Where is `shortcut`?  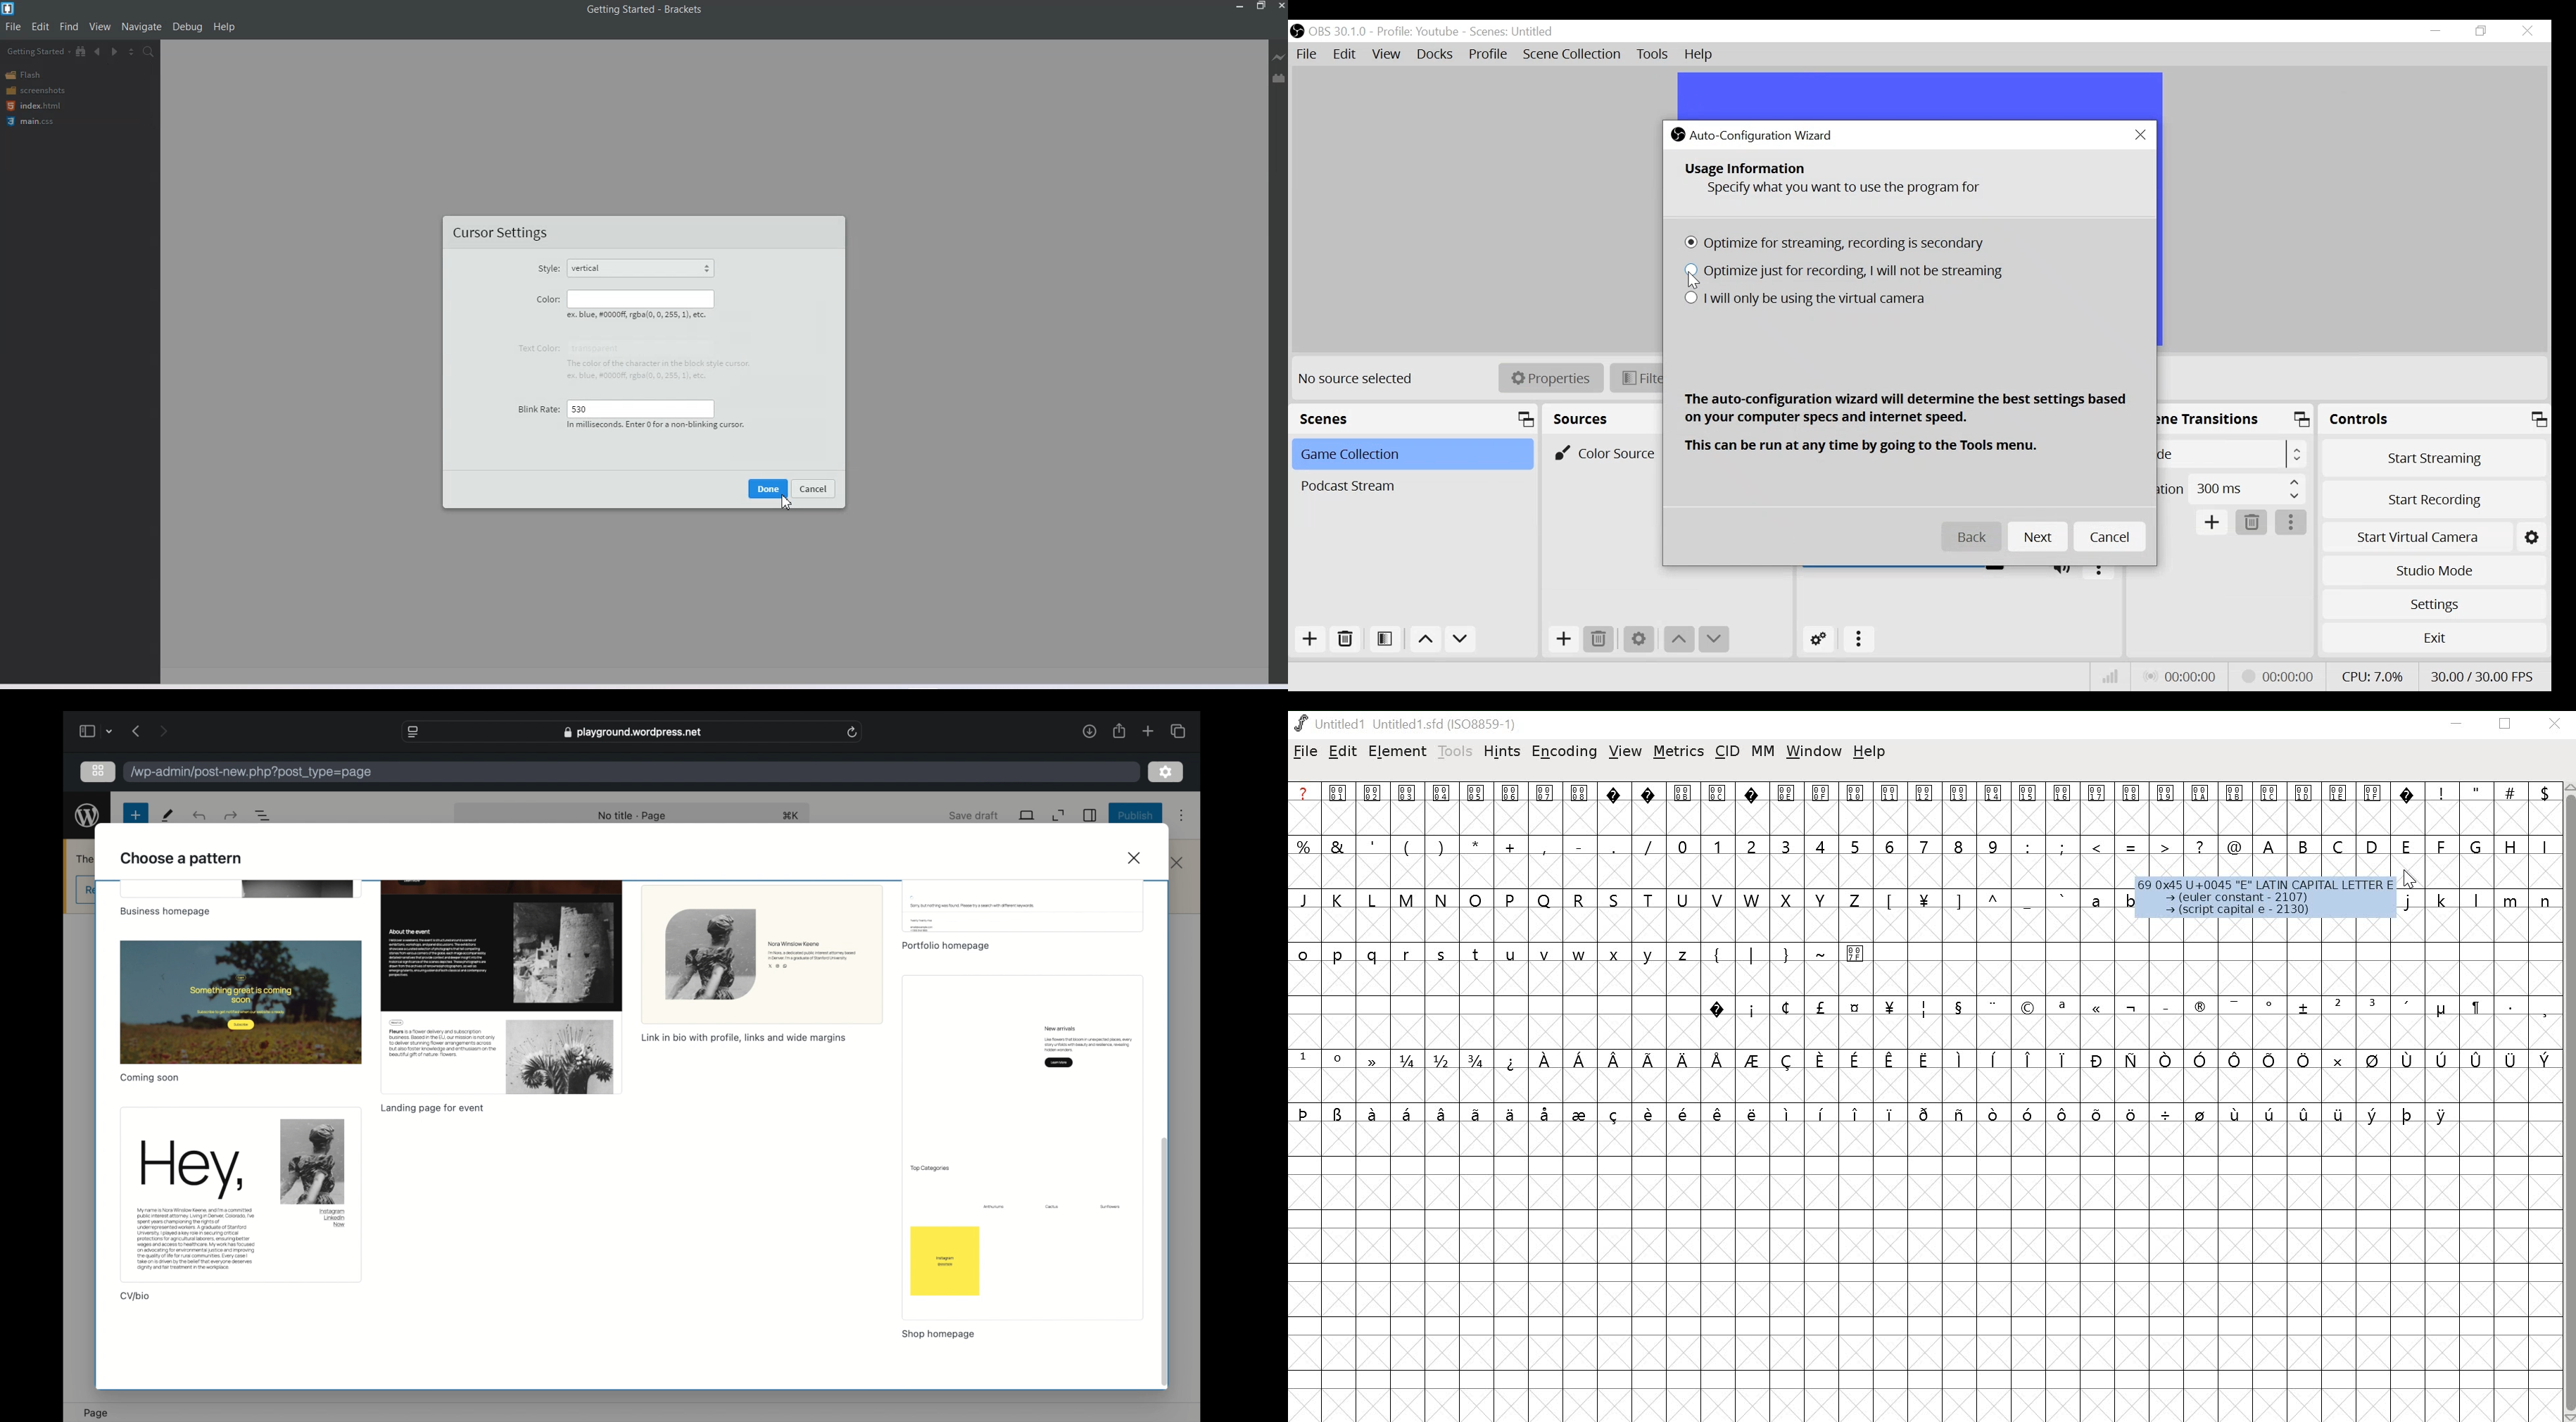 shortcut is located at coordinates (791, 815).